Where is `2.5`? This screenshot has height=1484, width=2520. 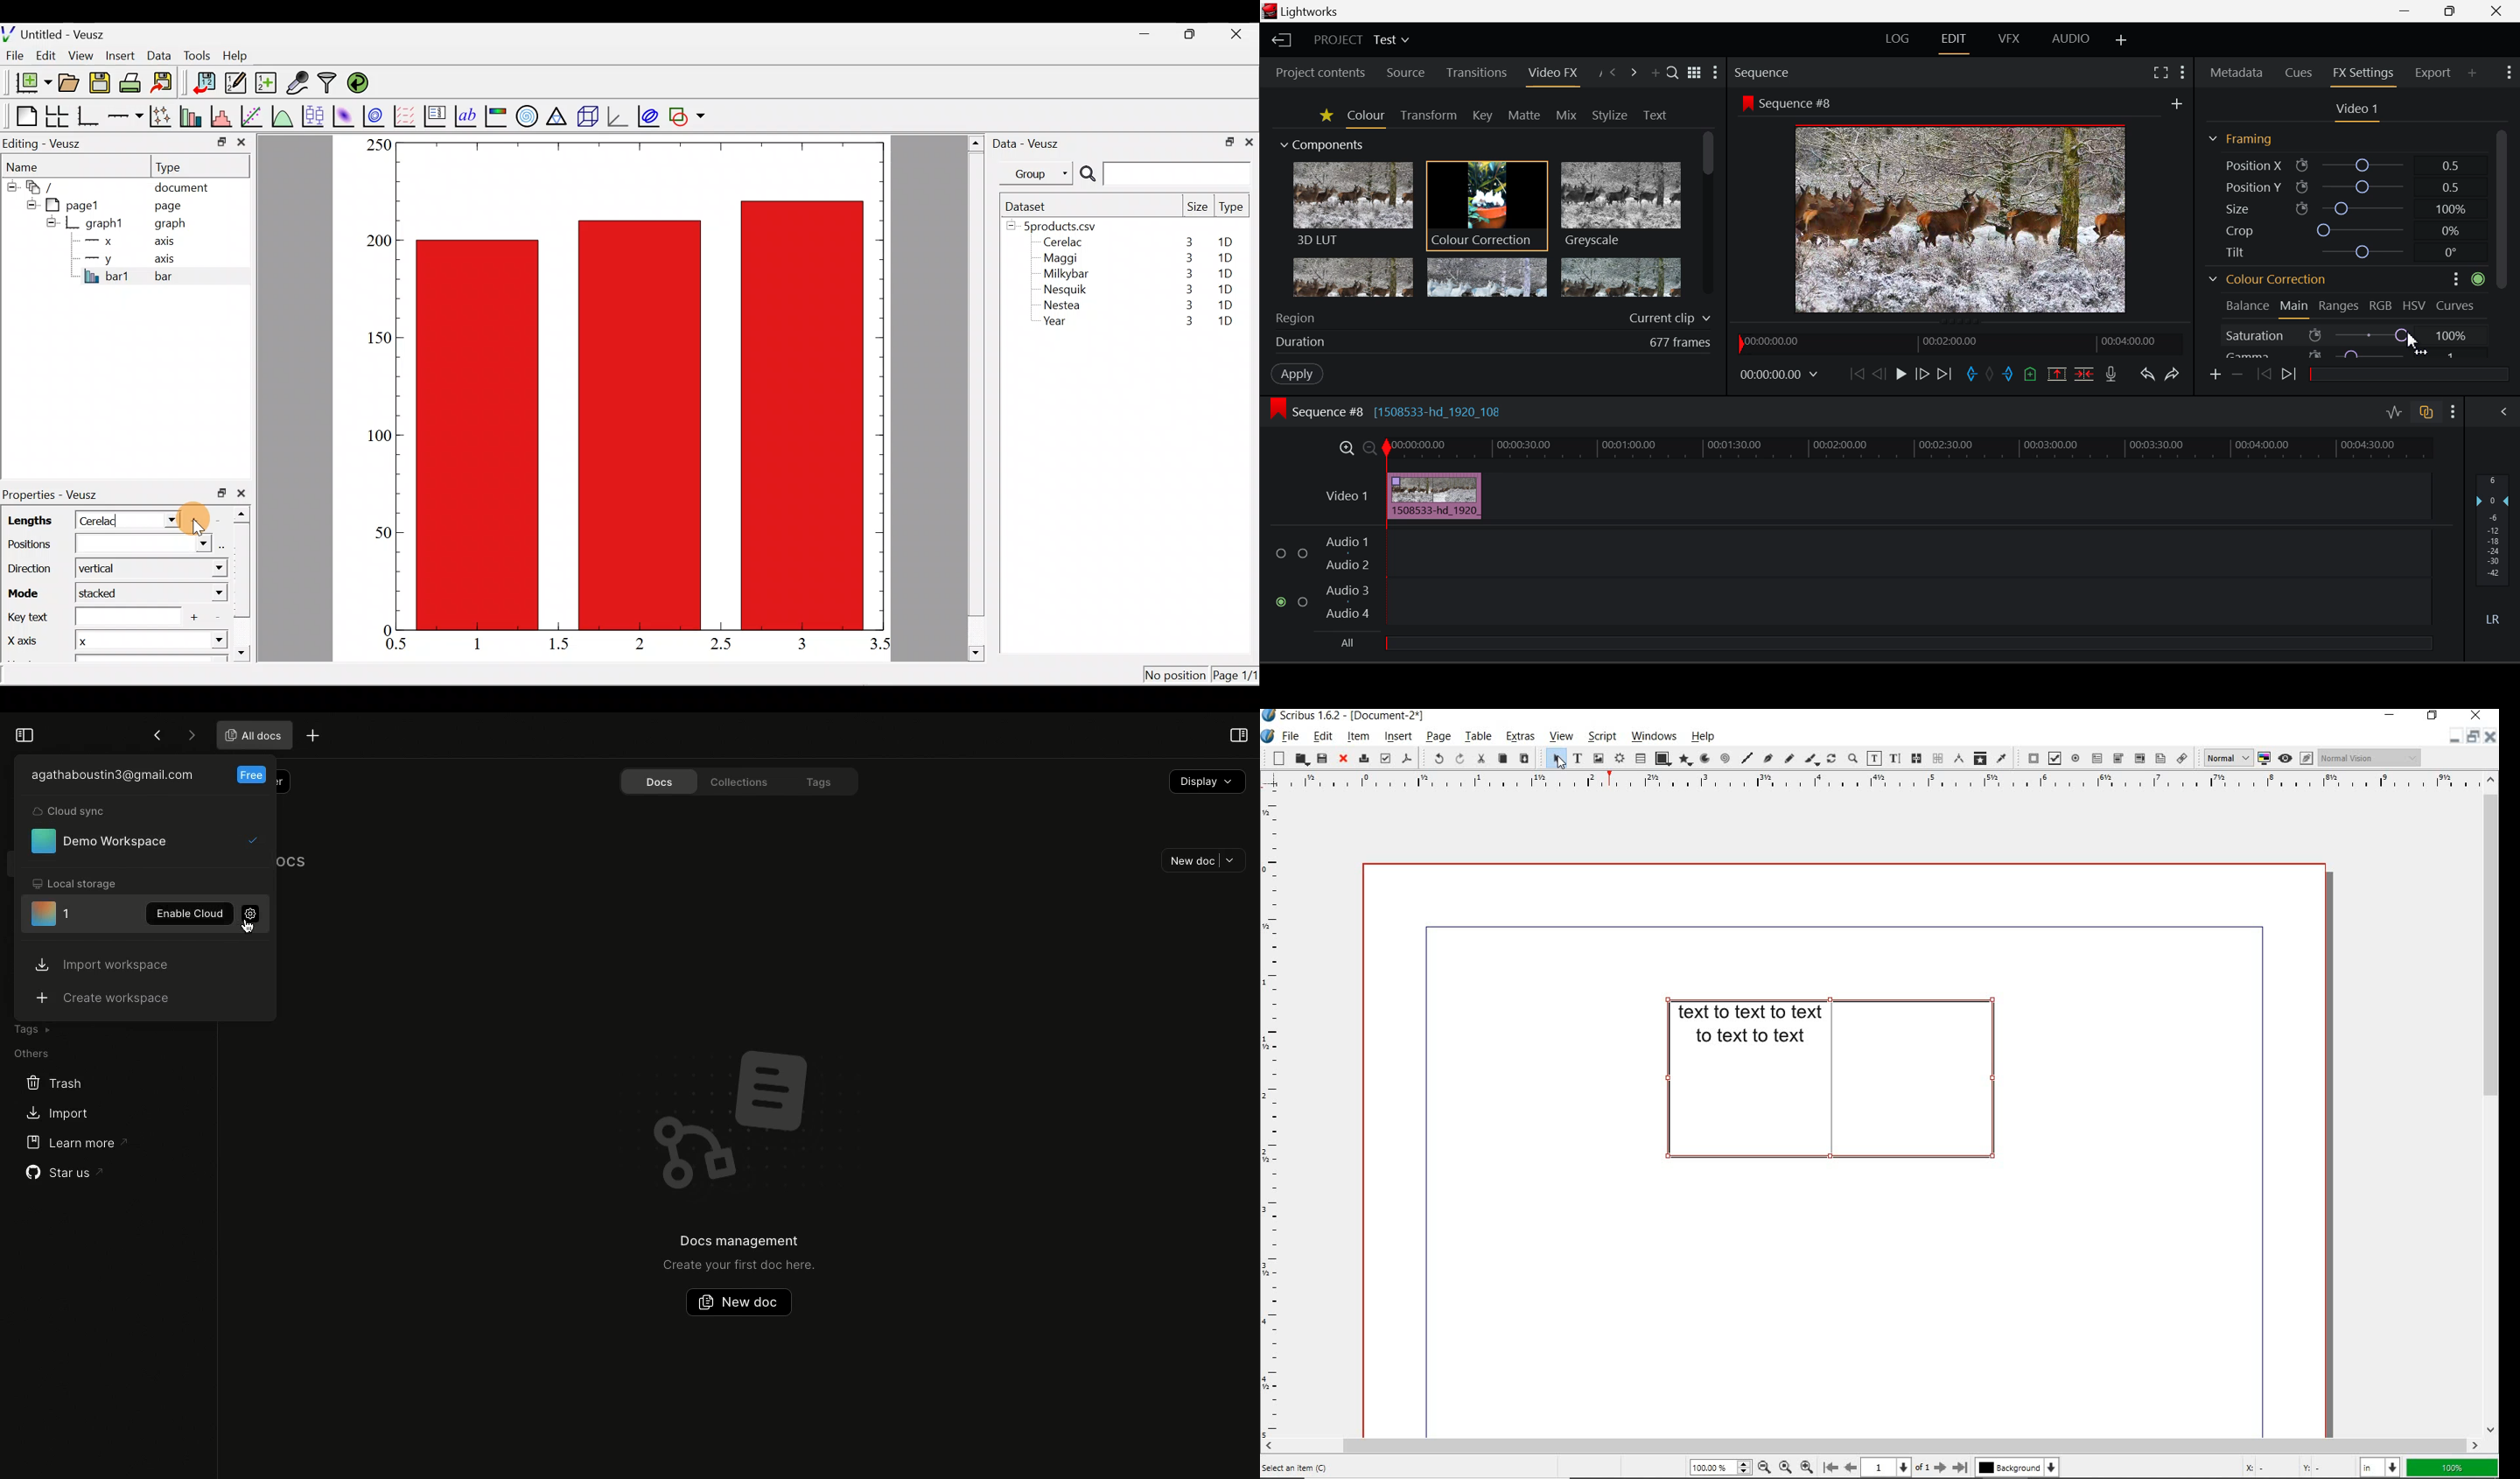 2.5 is located at coordinates (721, 644).